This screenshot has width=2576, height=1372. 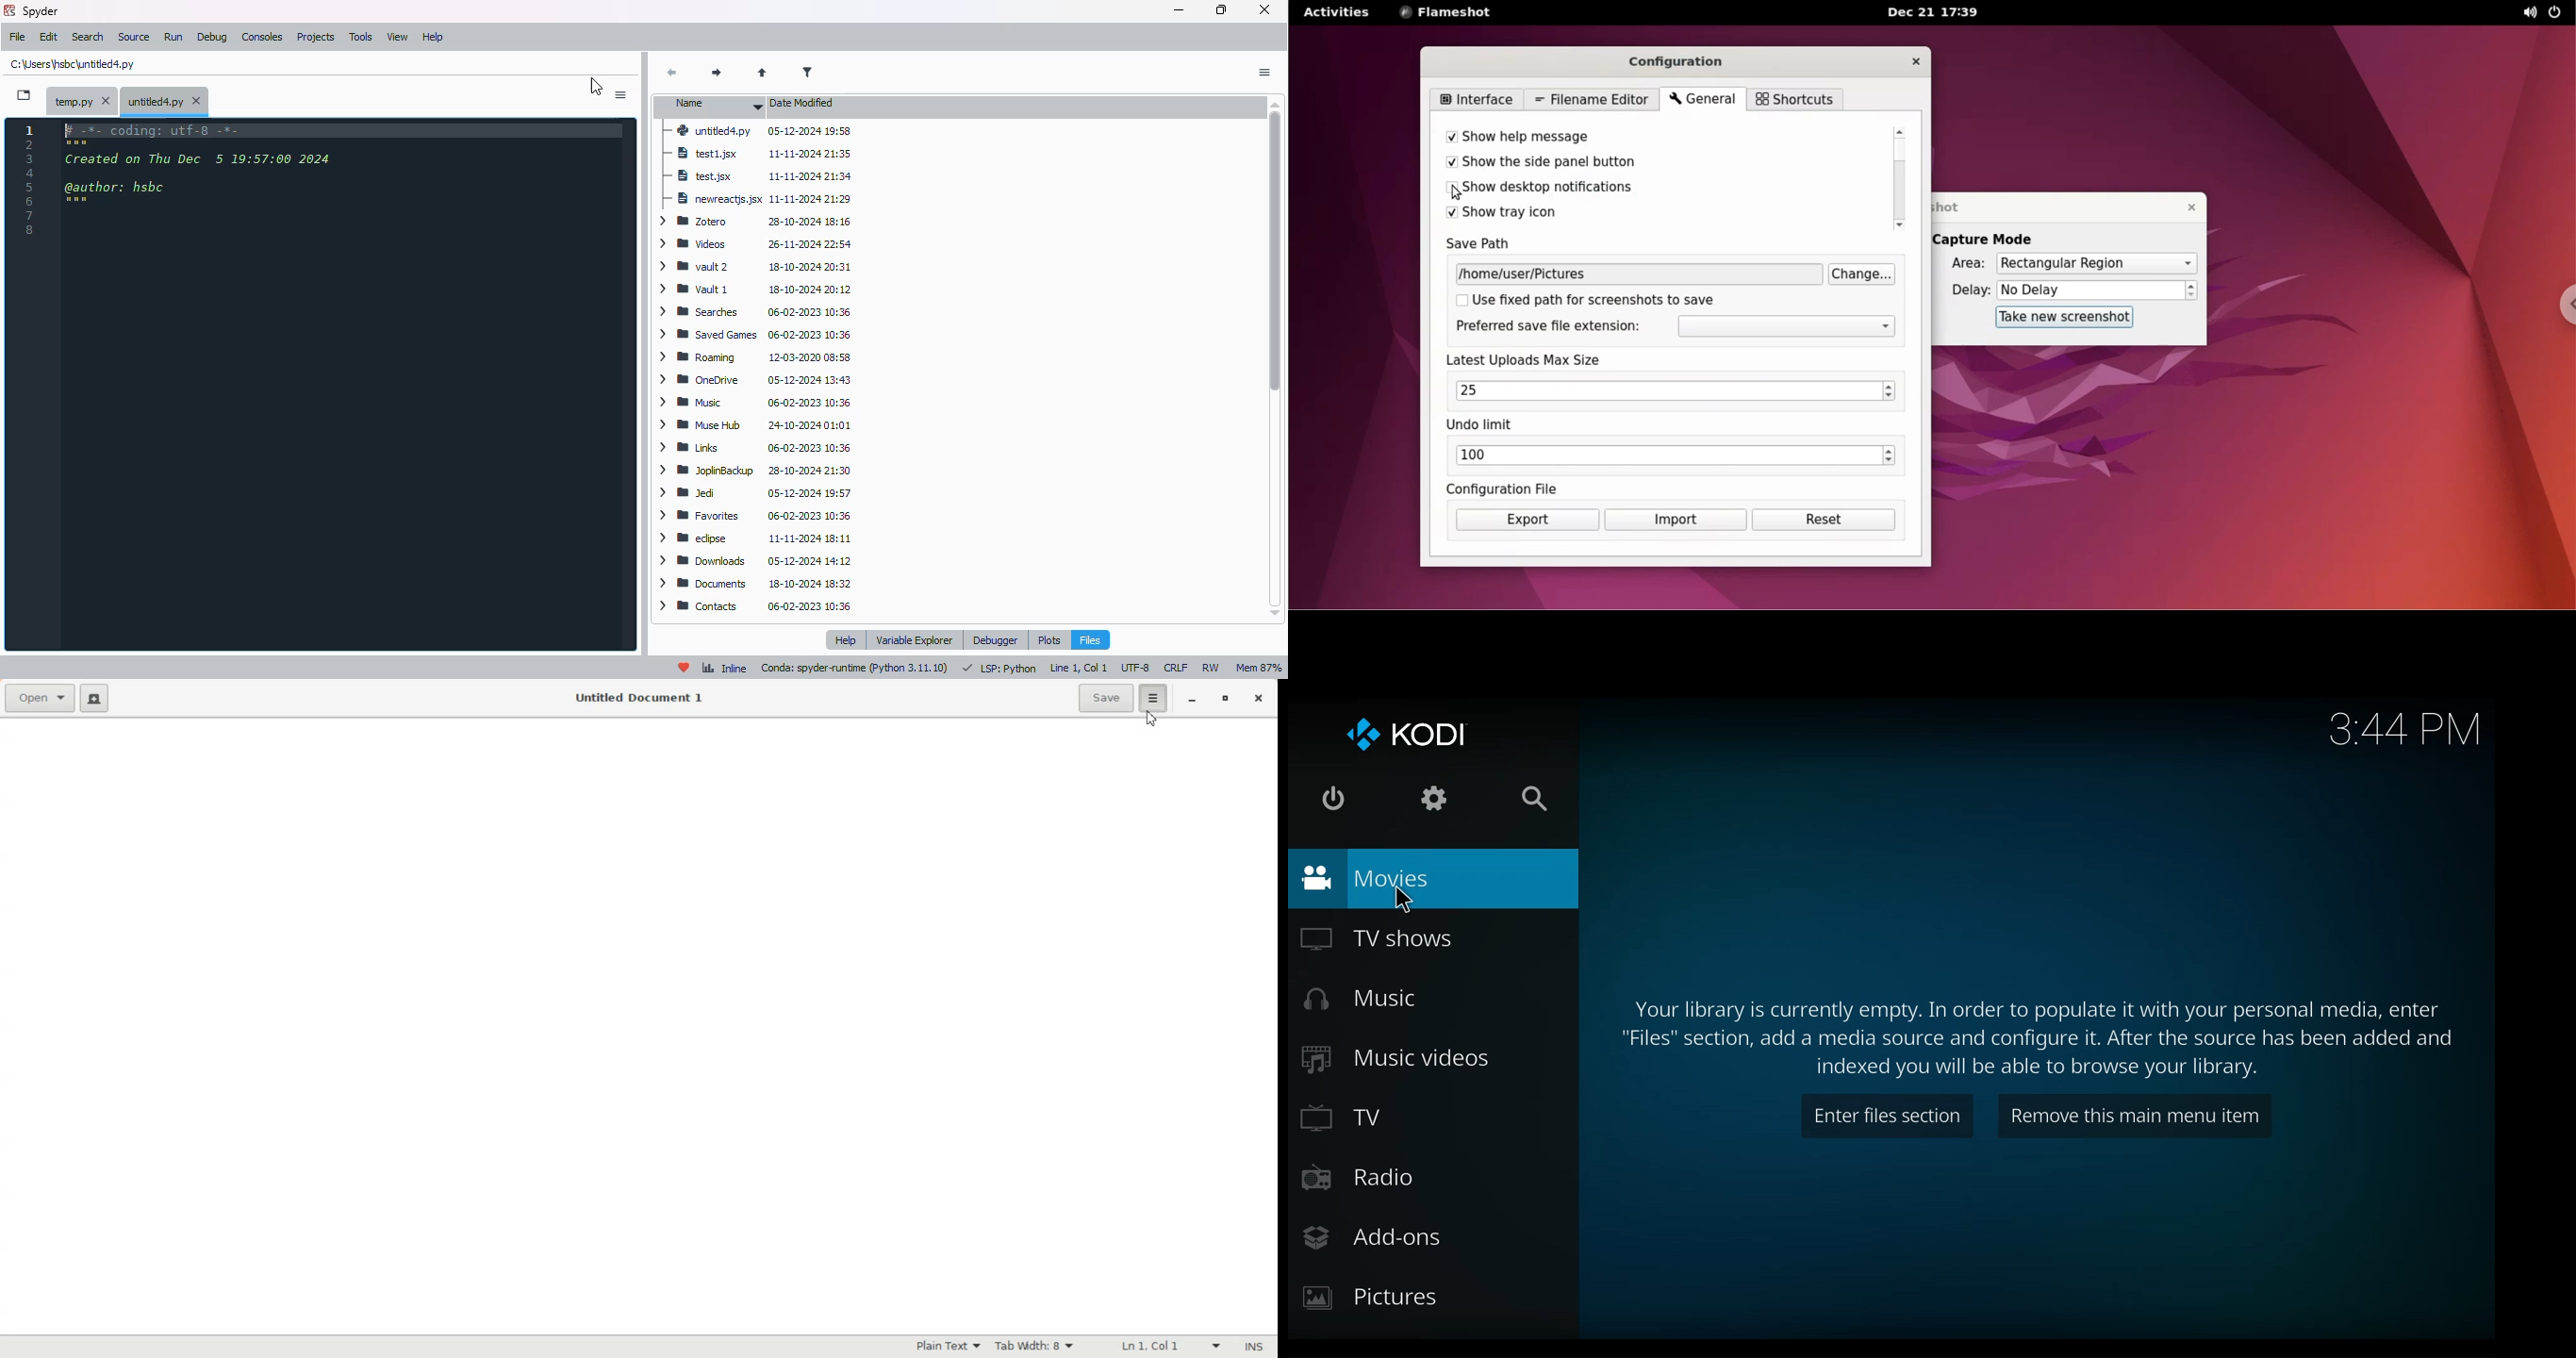 What do you see at coordinates (1527, 520) in the screenshot?
I see `export ` at bounding box center [1527, 520].